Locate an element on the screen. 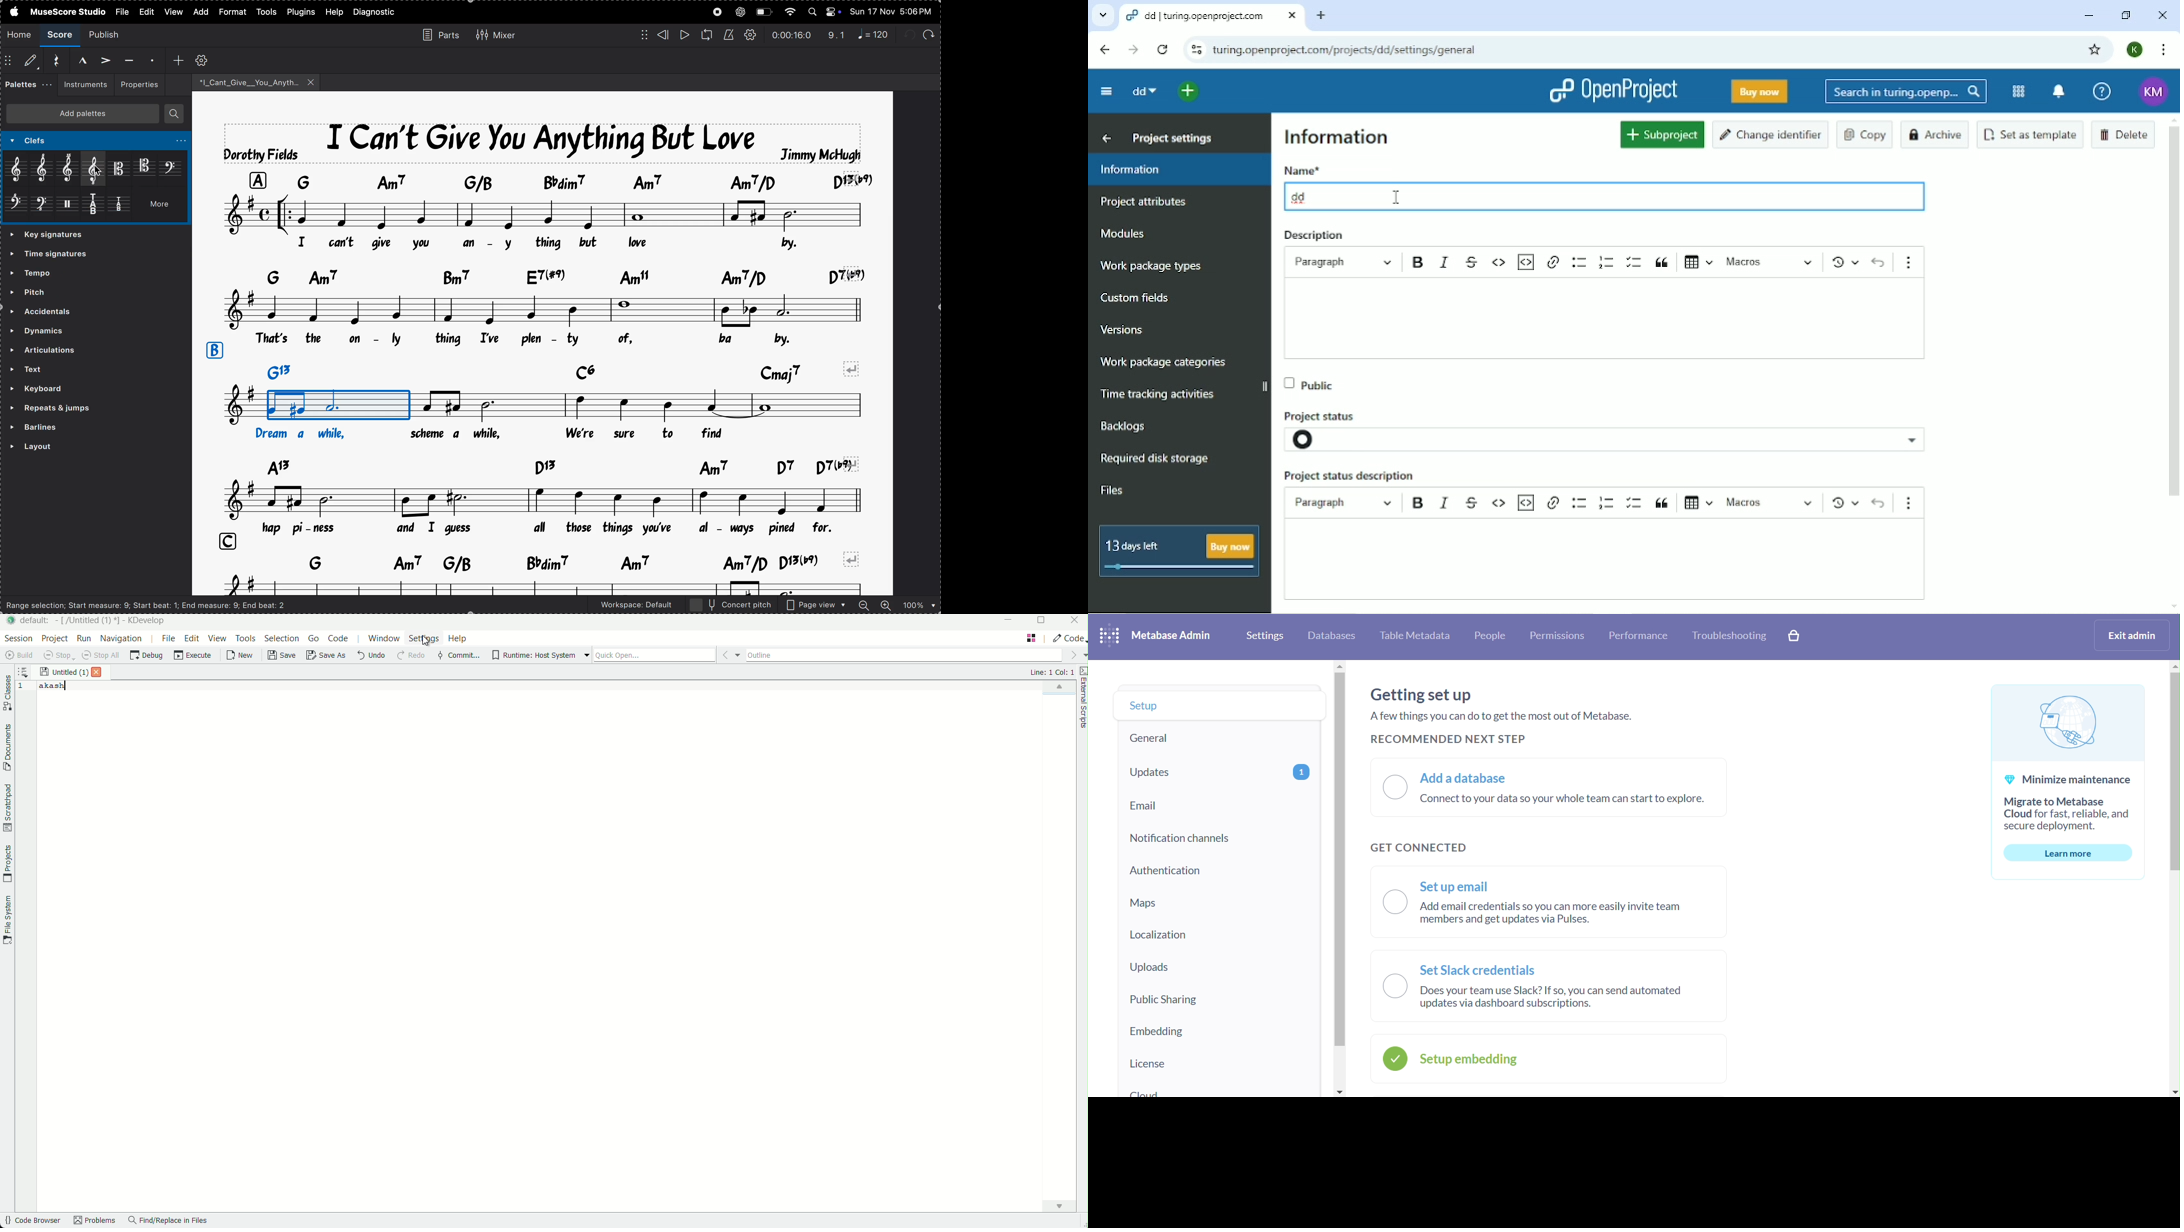  worspace is located at coordinates (629, 607).